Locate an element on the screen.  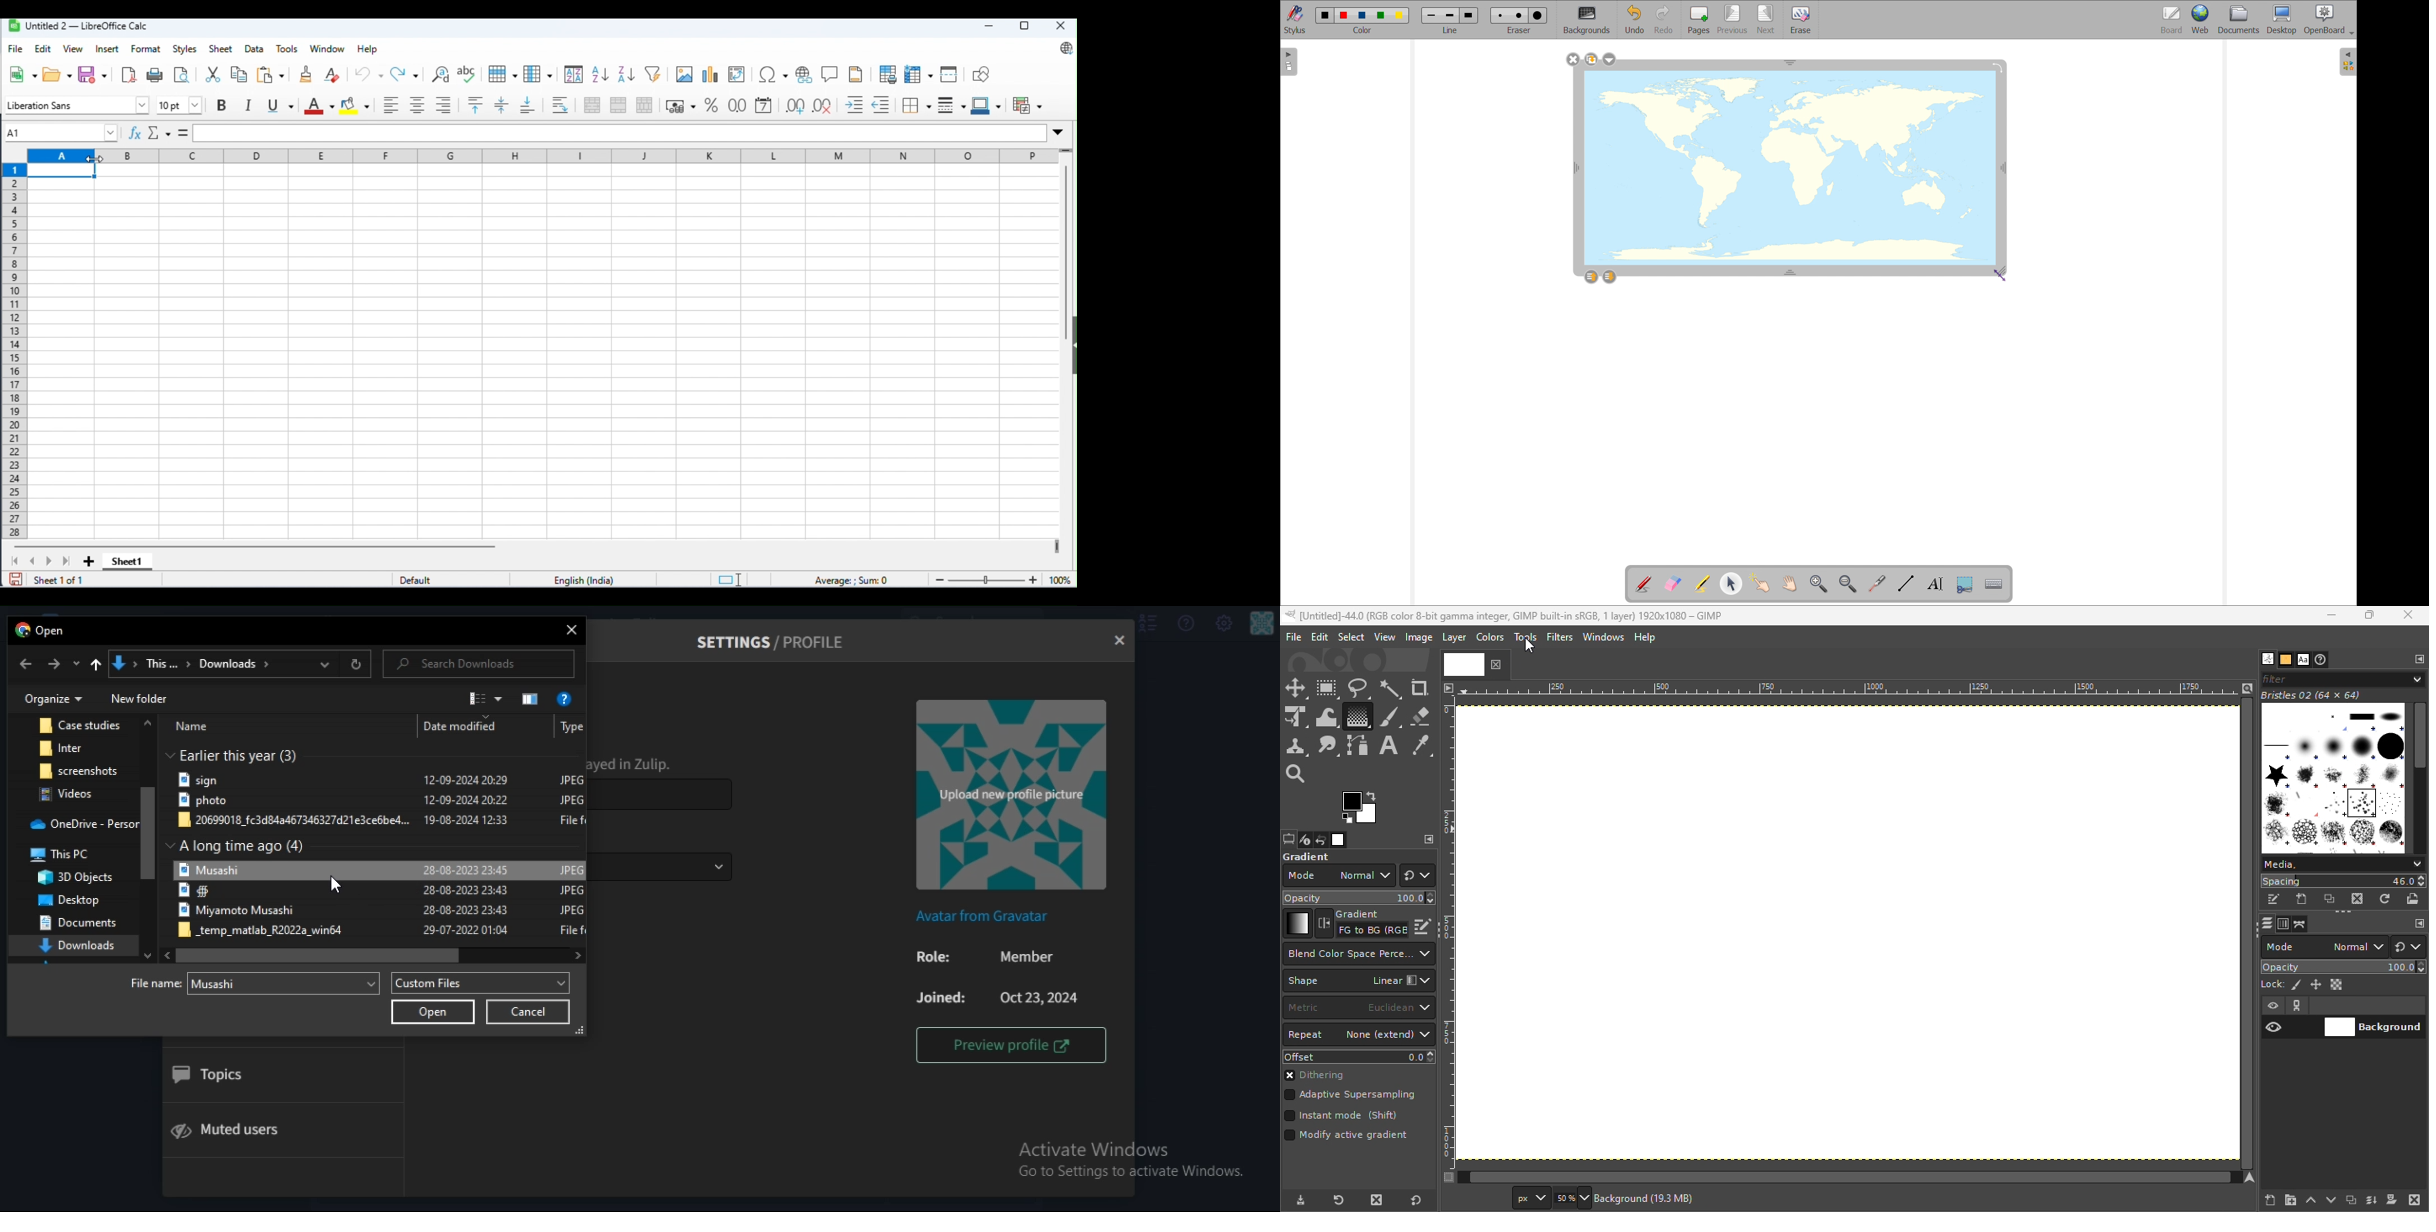
Layer is located at coordinates (1453, 638).